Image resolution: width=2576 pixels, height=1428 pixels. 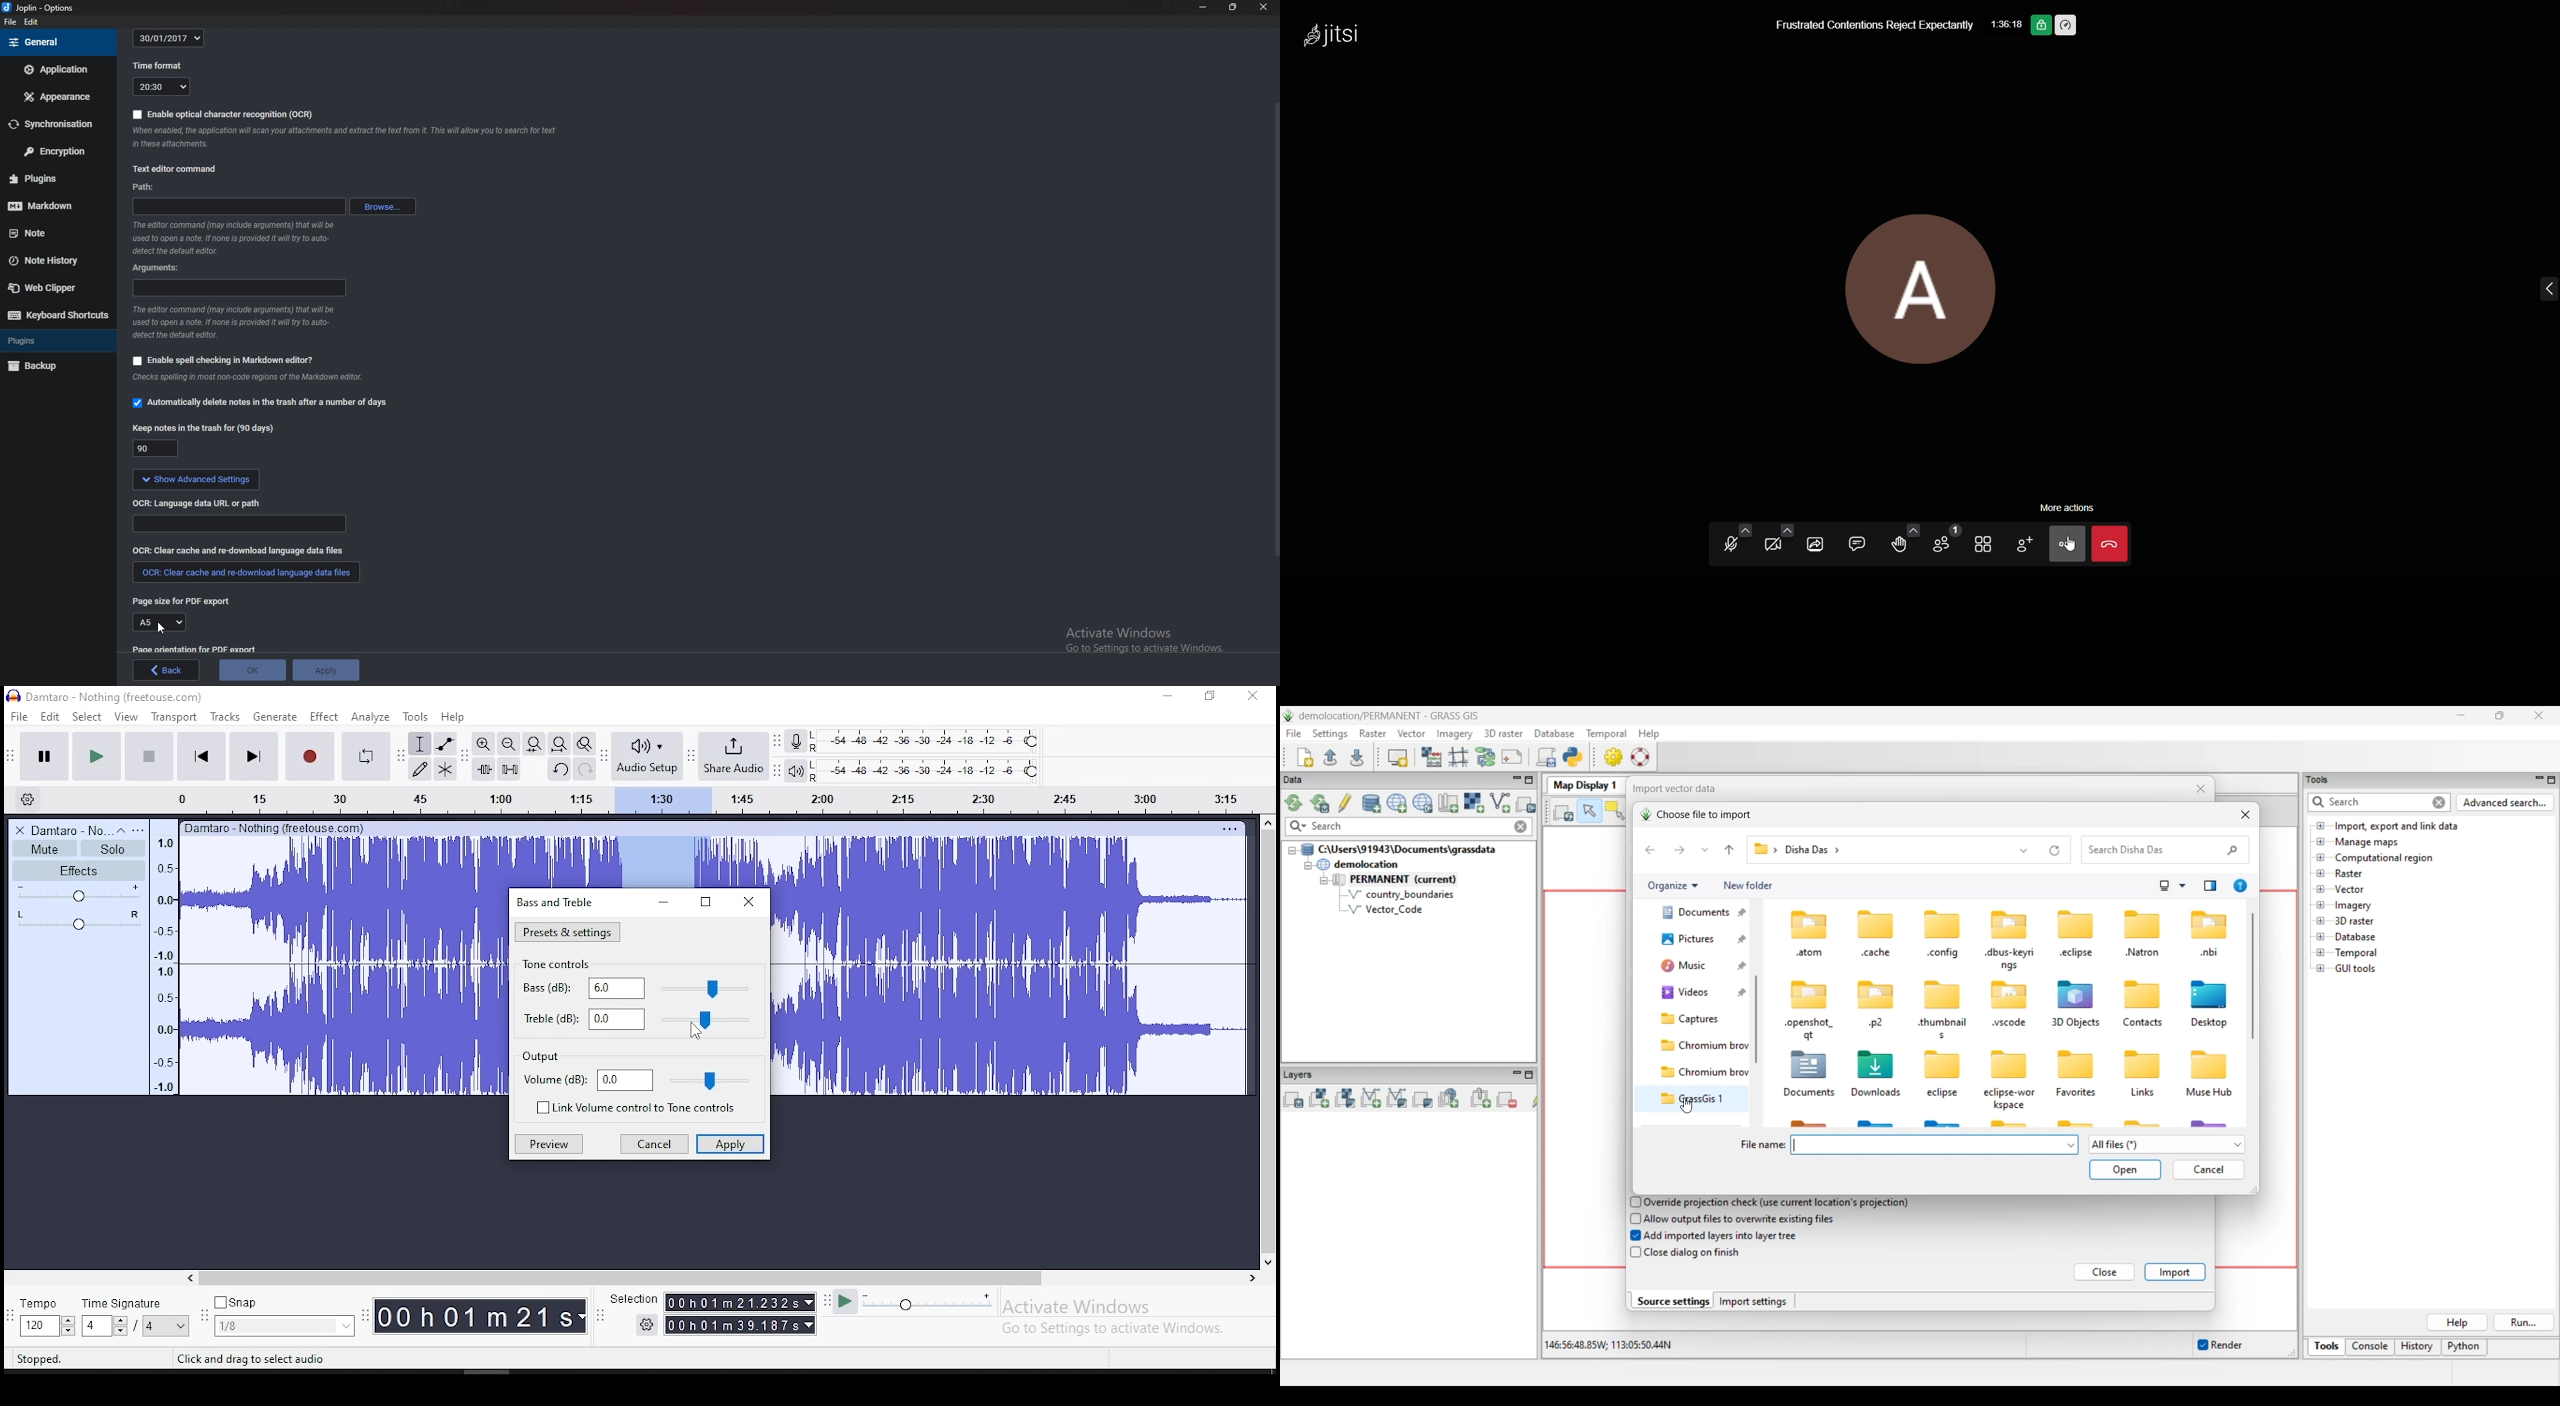 I want to click on drop down, so click(x=811, y=1325).